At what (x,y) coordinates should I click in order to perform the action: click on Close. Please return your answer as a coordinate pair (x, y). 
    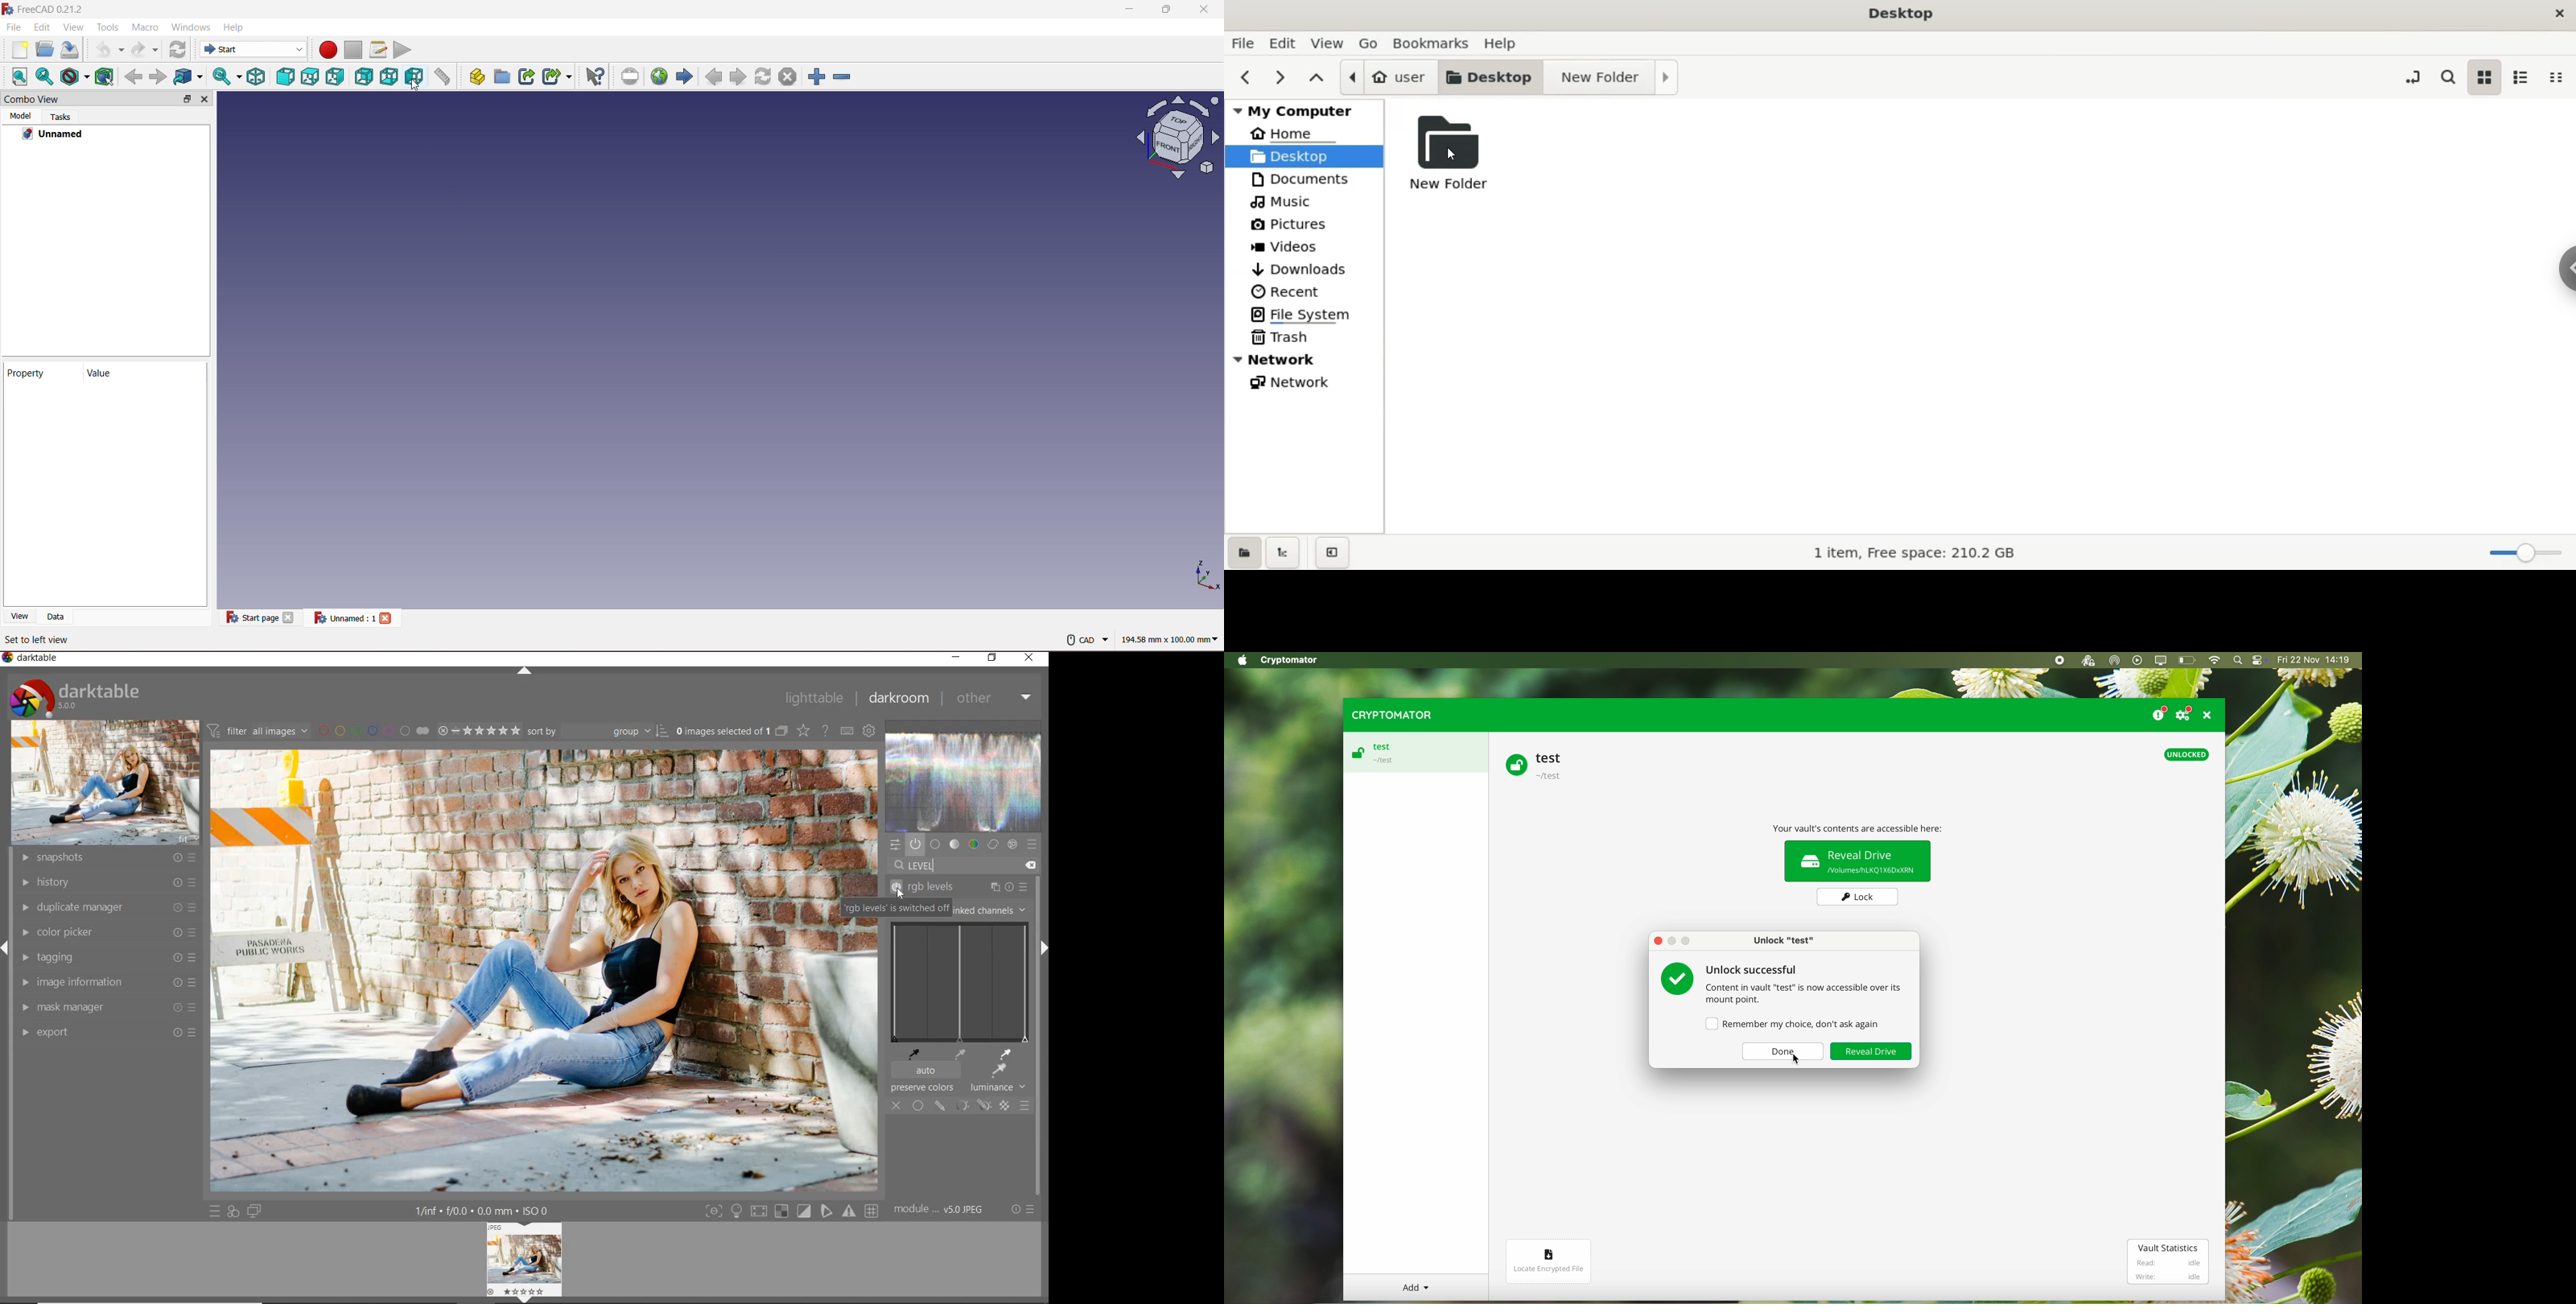
    Looking at the image, I should click on (205, 99).